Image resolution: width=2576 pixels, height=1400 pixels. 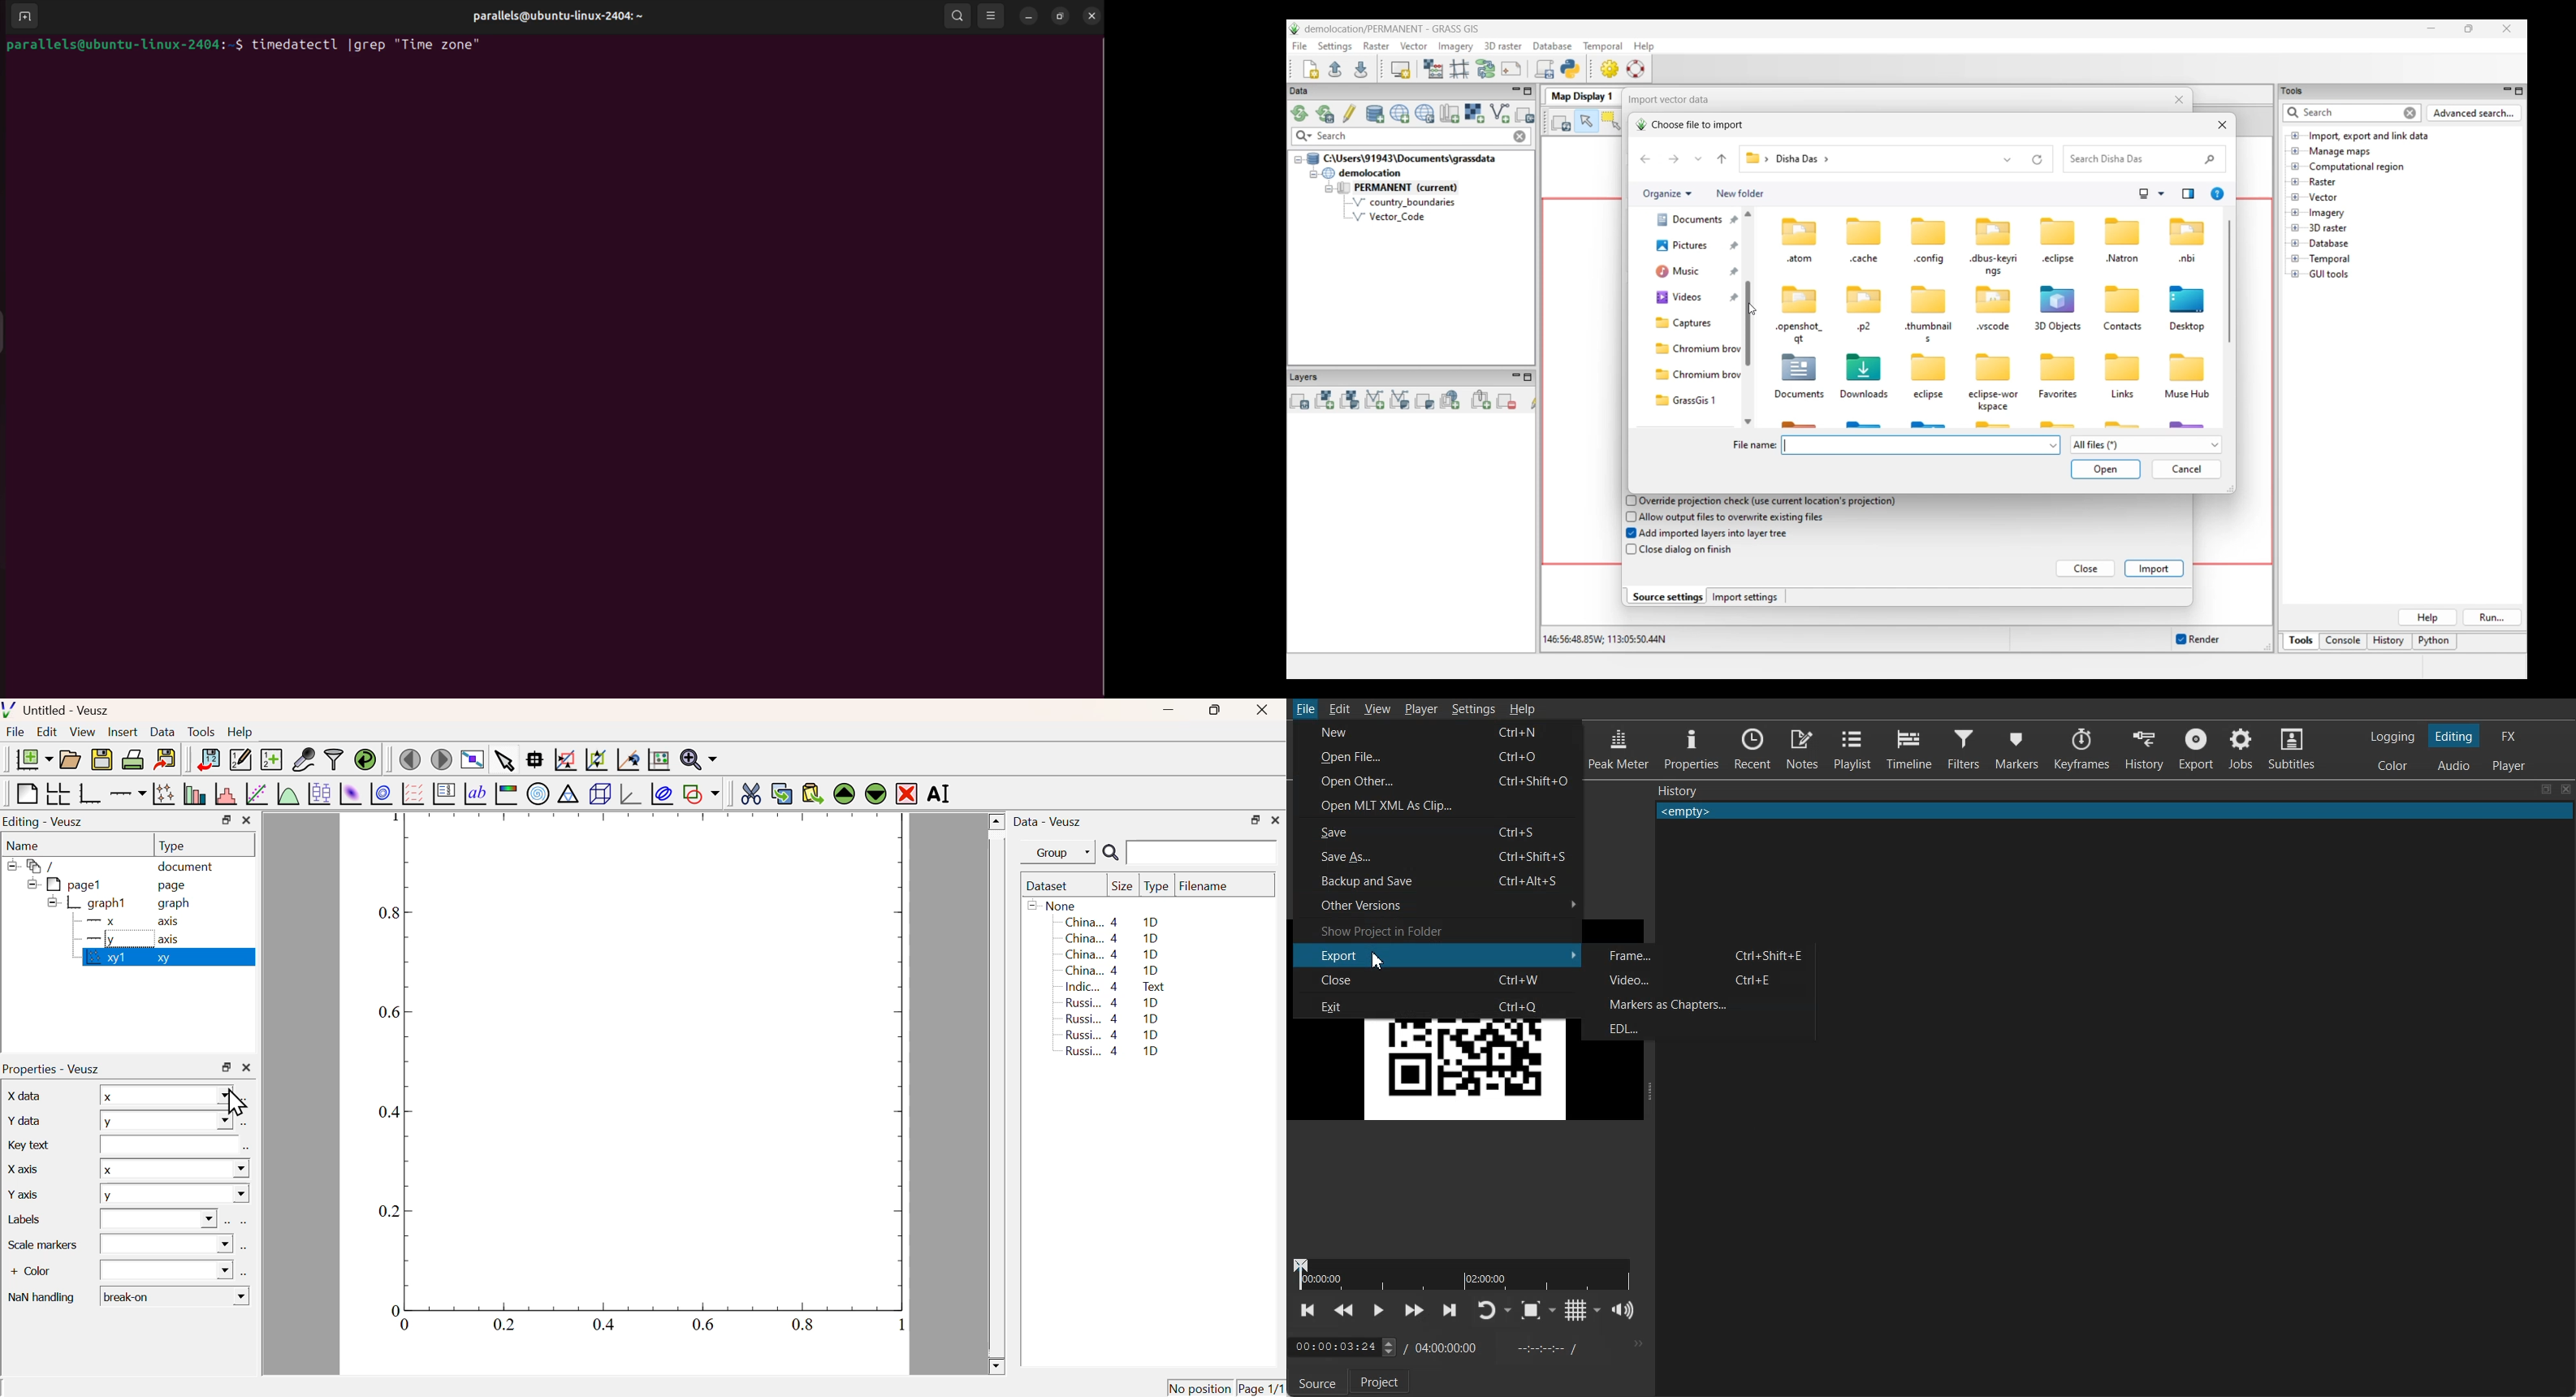 I want to click on Histogram of a dataset, so click(x=226, y=794).